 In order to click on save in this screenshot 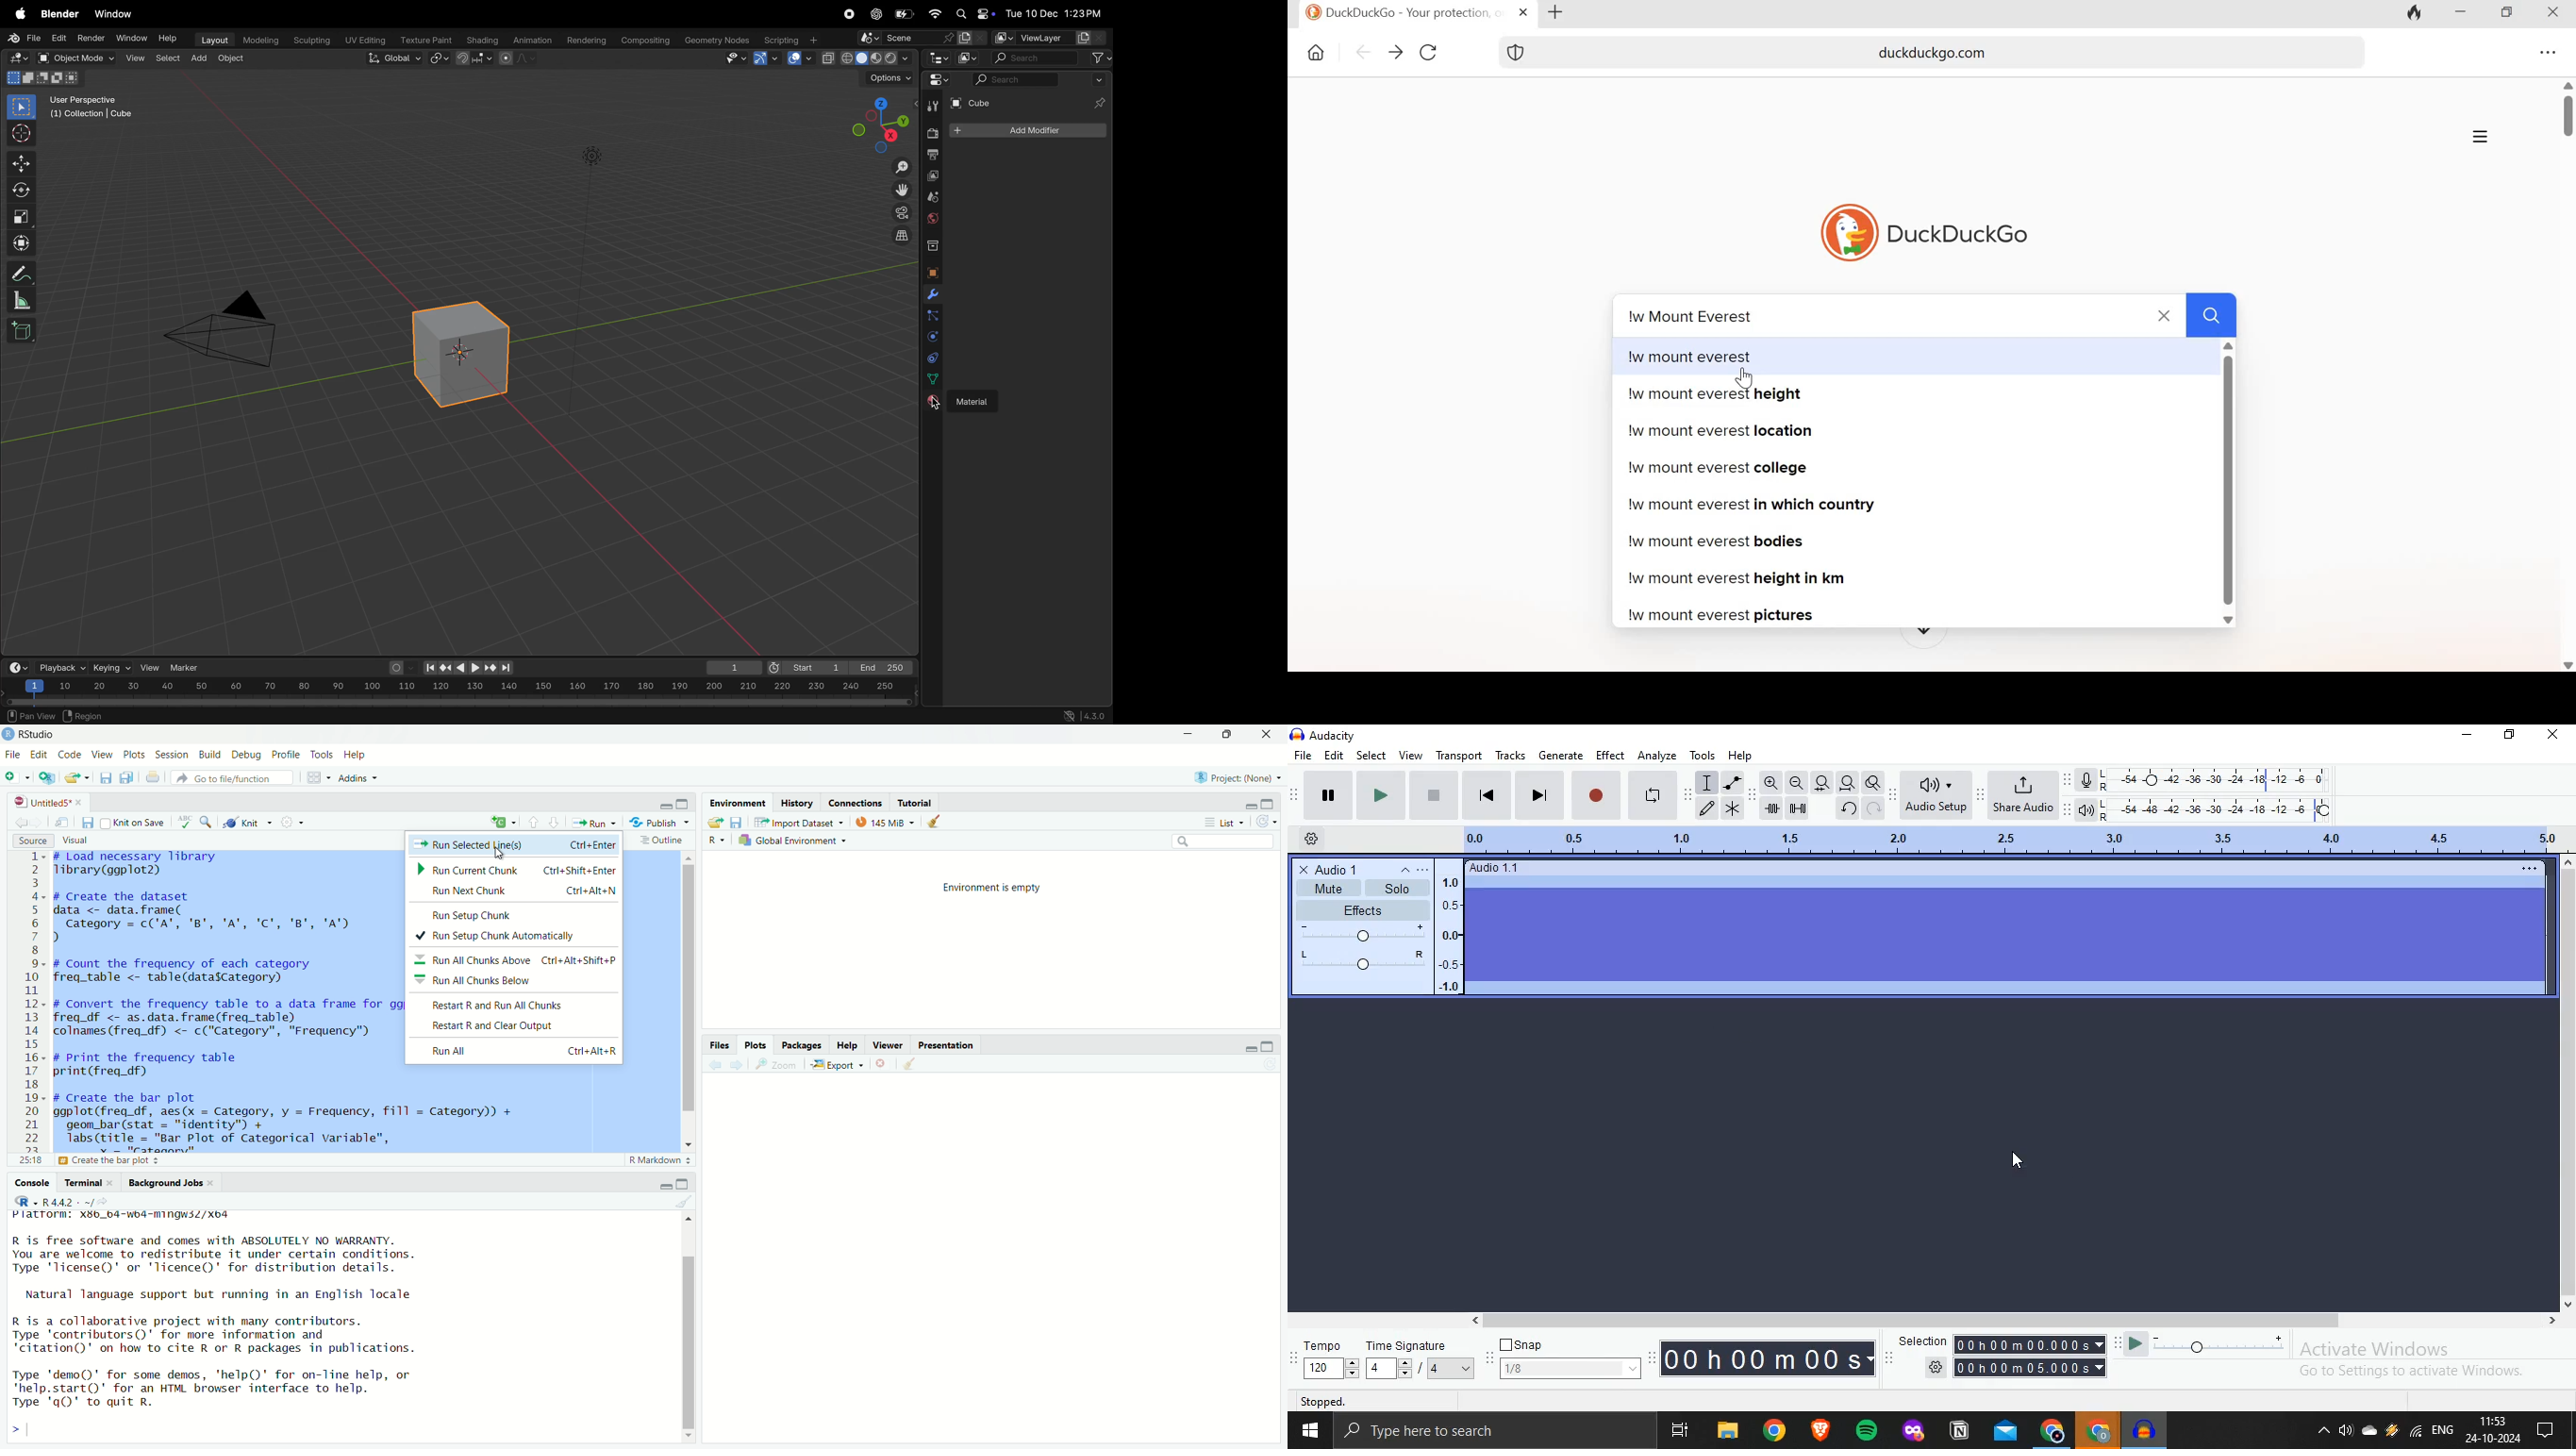, I will do `click(89, 823)`.